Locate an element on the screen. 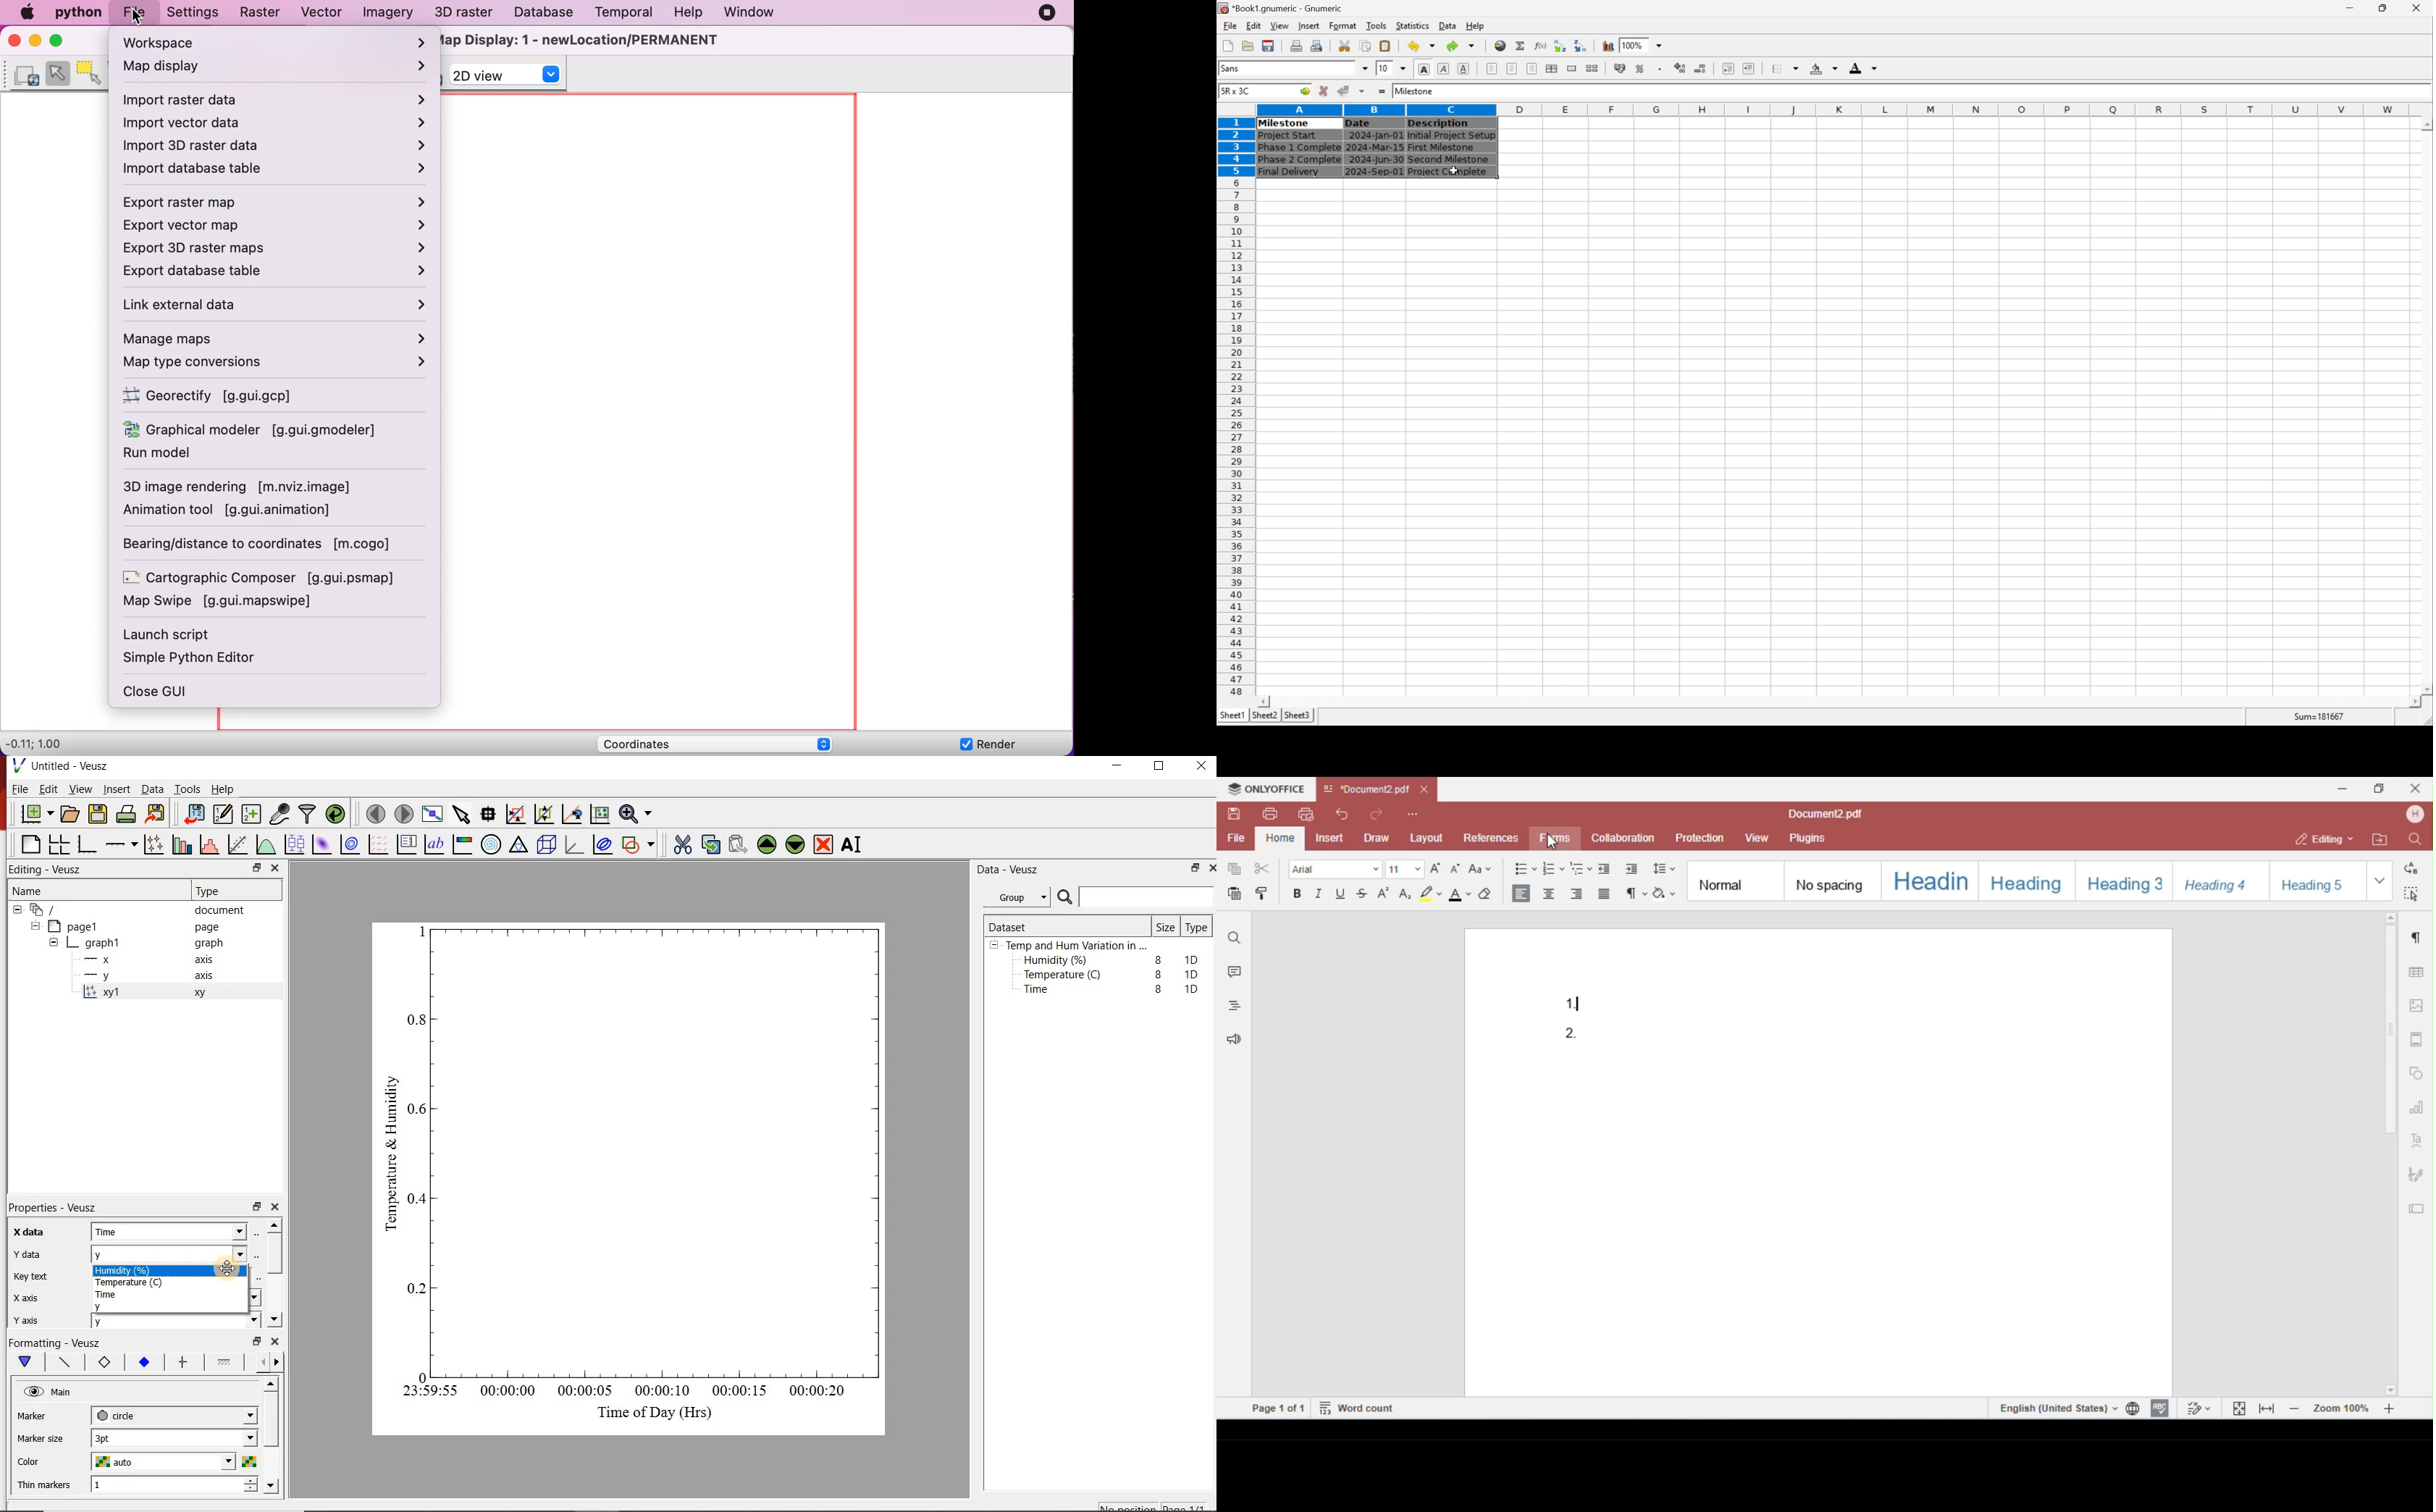 The image size is (2436, 1512). 10 is located at coordinates (1382, 68).